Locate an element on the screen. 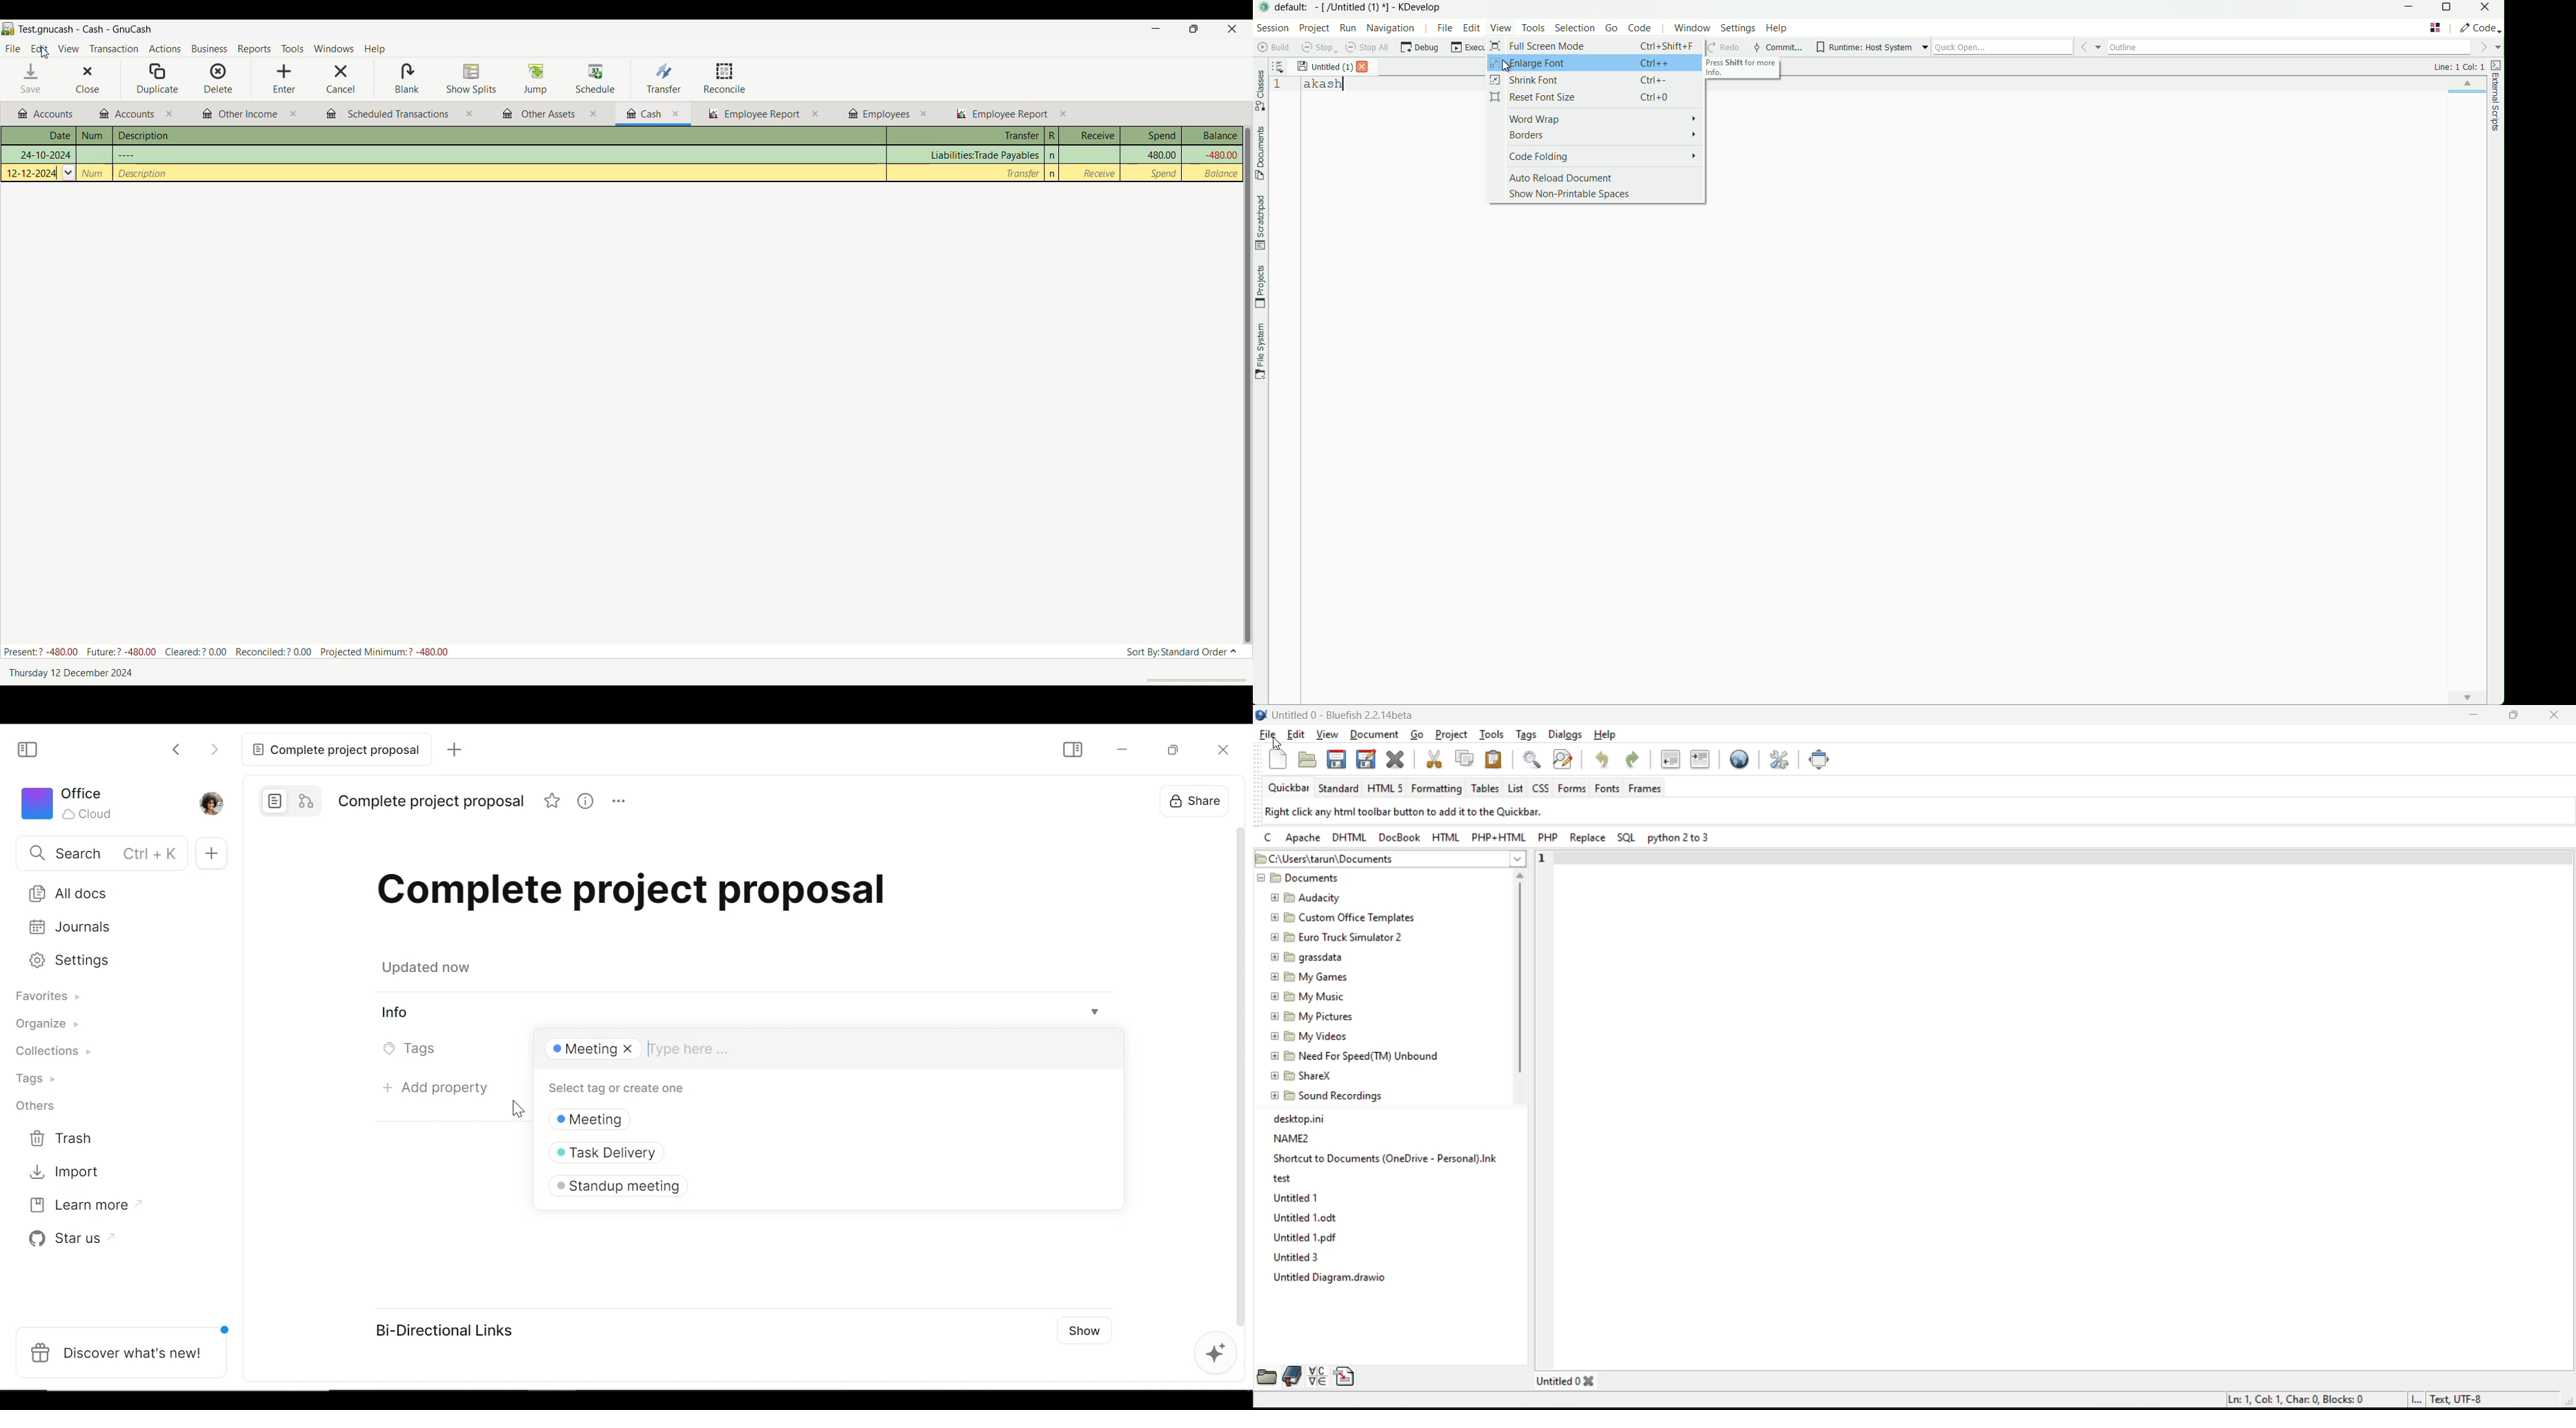 This screenshot has height=1428, width=2576. My pictures is located at coordinates (1309, 1018).